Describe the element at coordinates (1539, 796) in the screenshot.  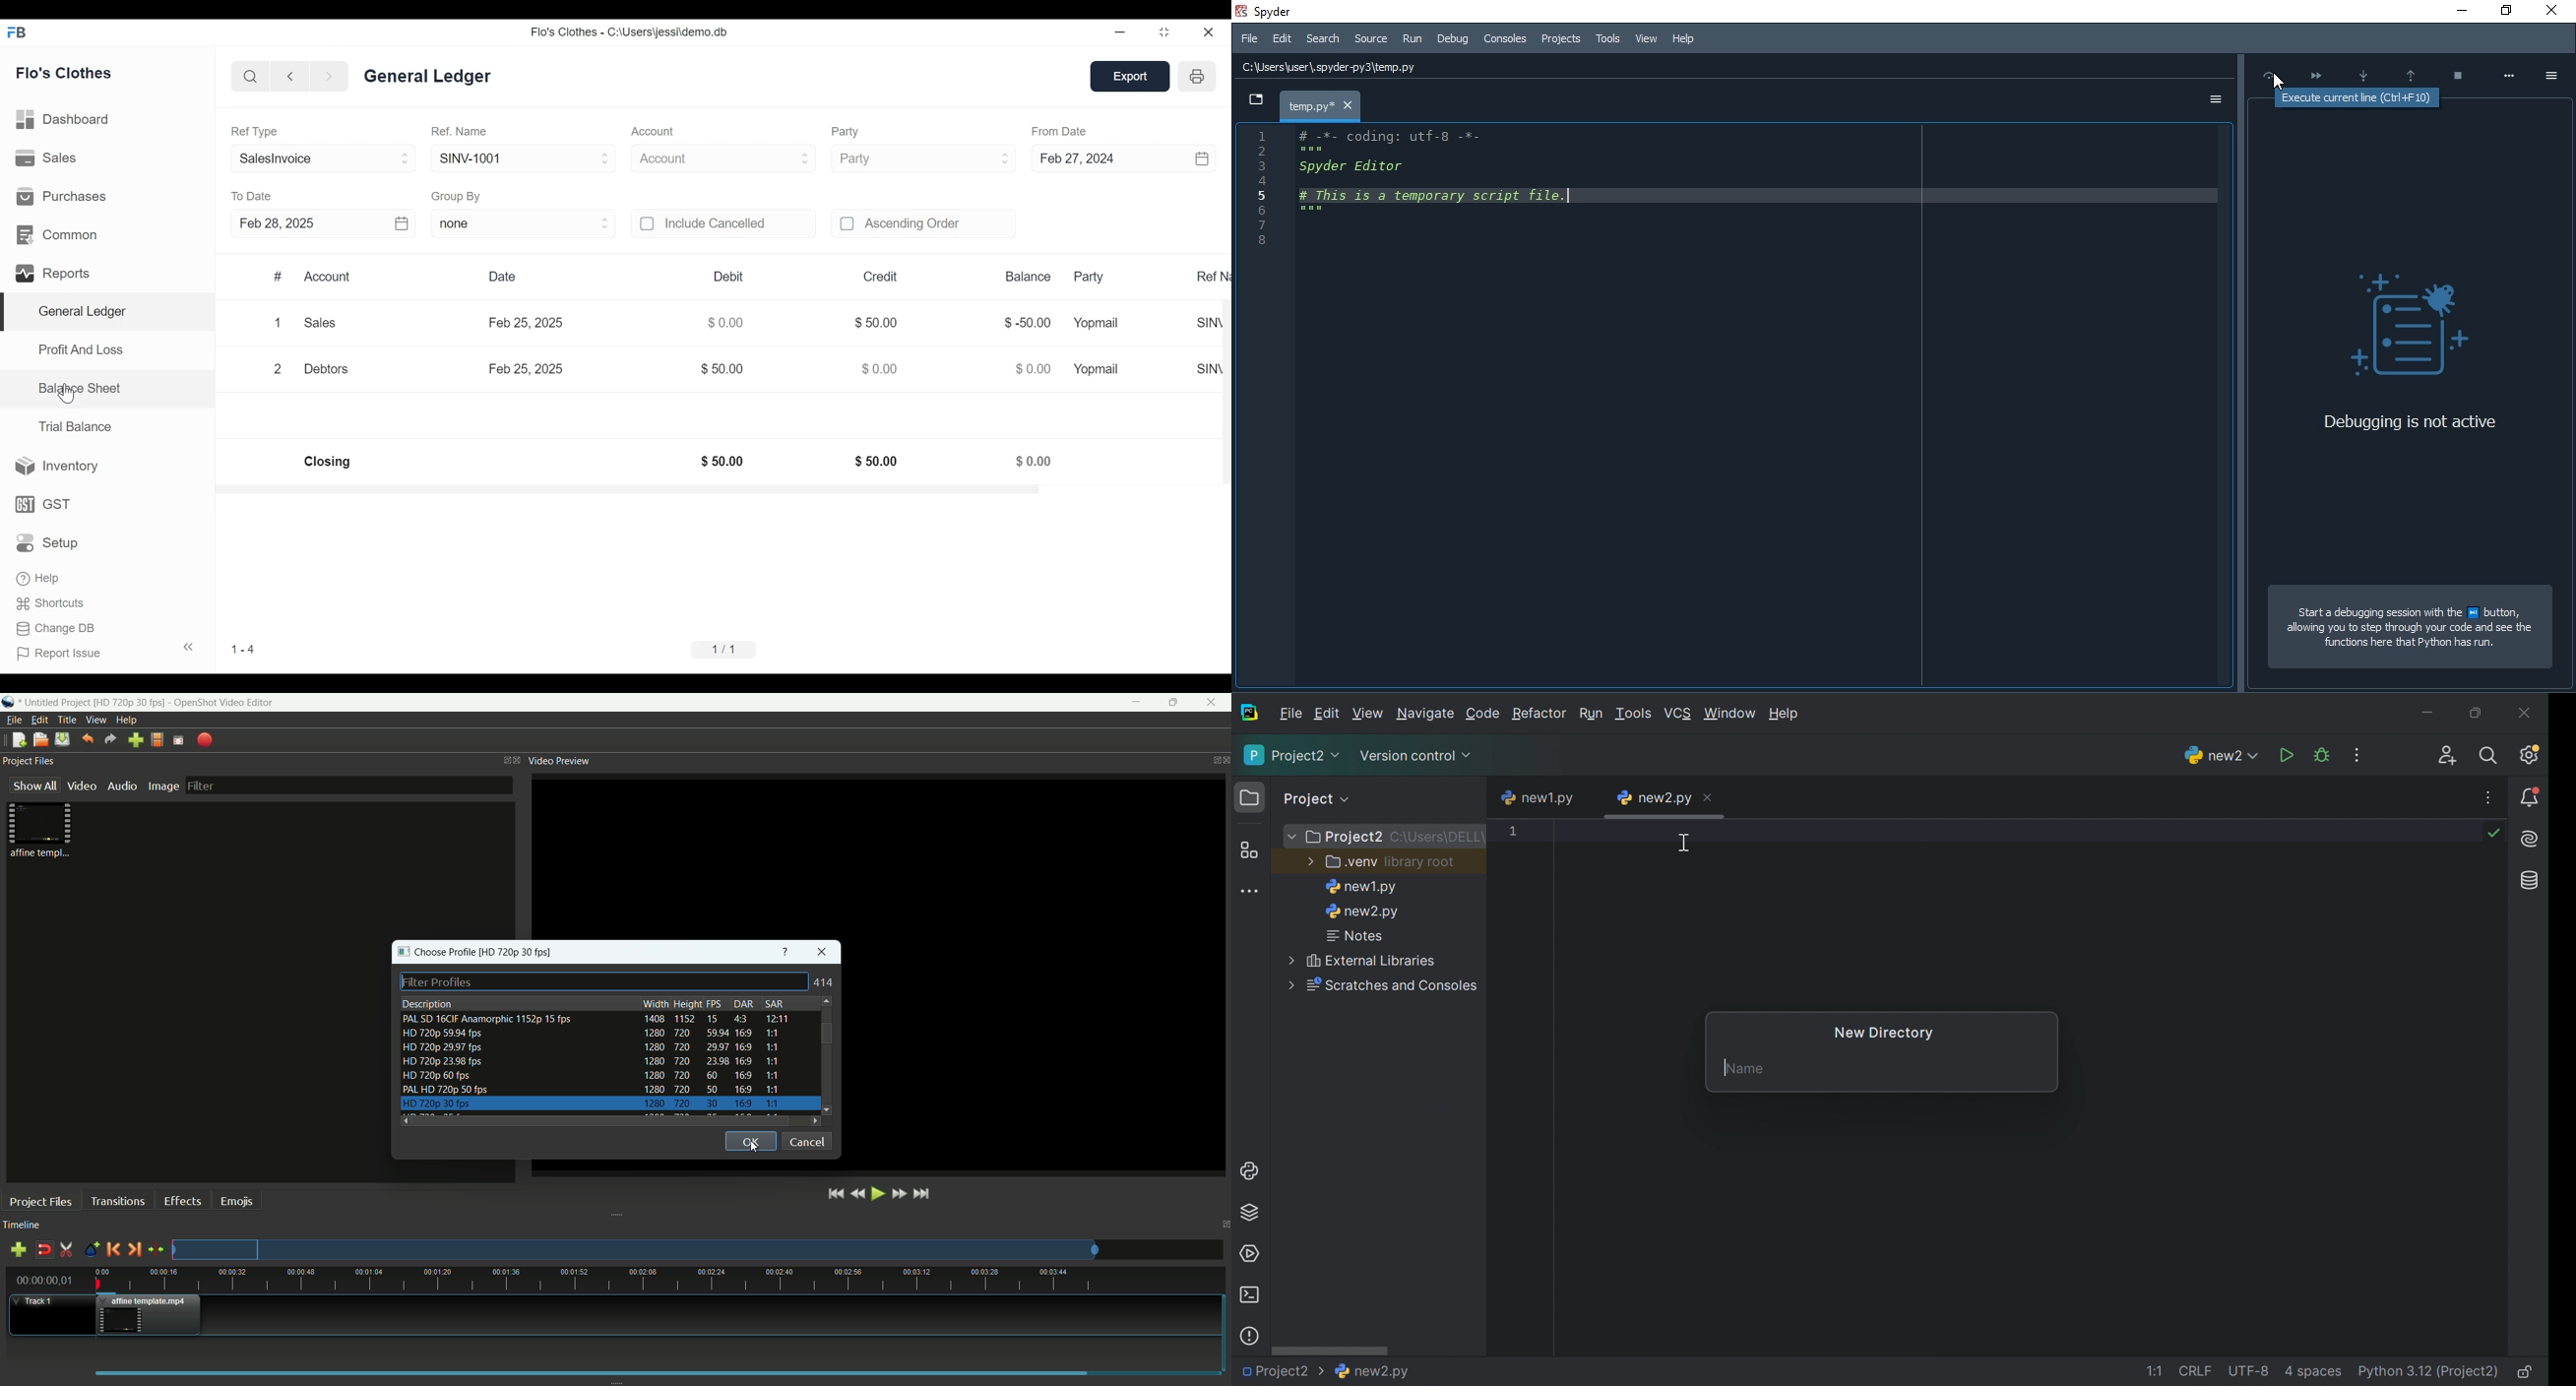
I see `new1.py` at that location.